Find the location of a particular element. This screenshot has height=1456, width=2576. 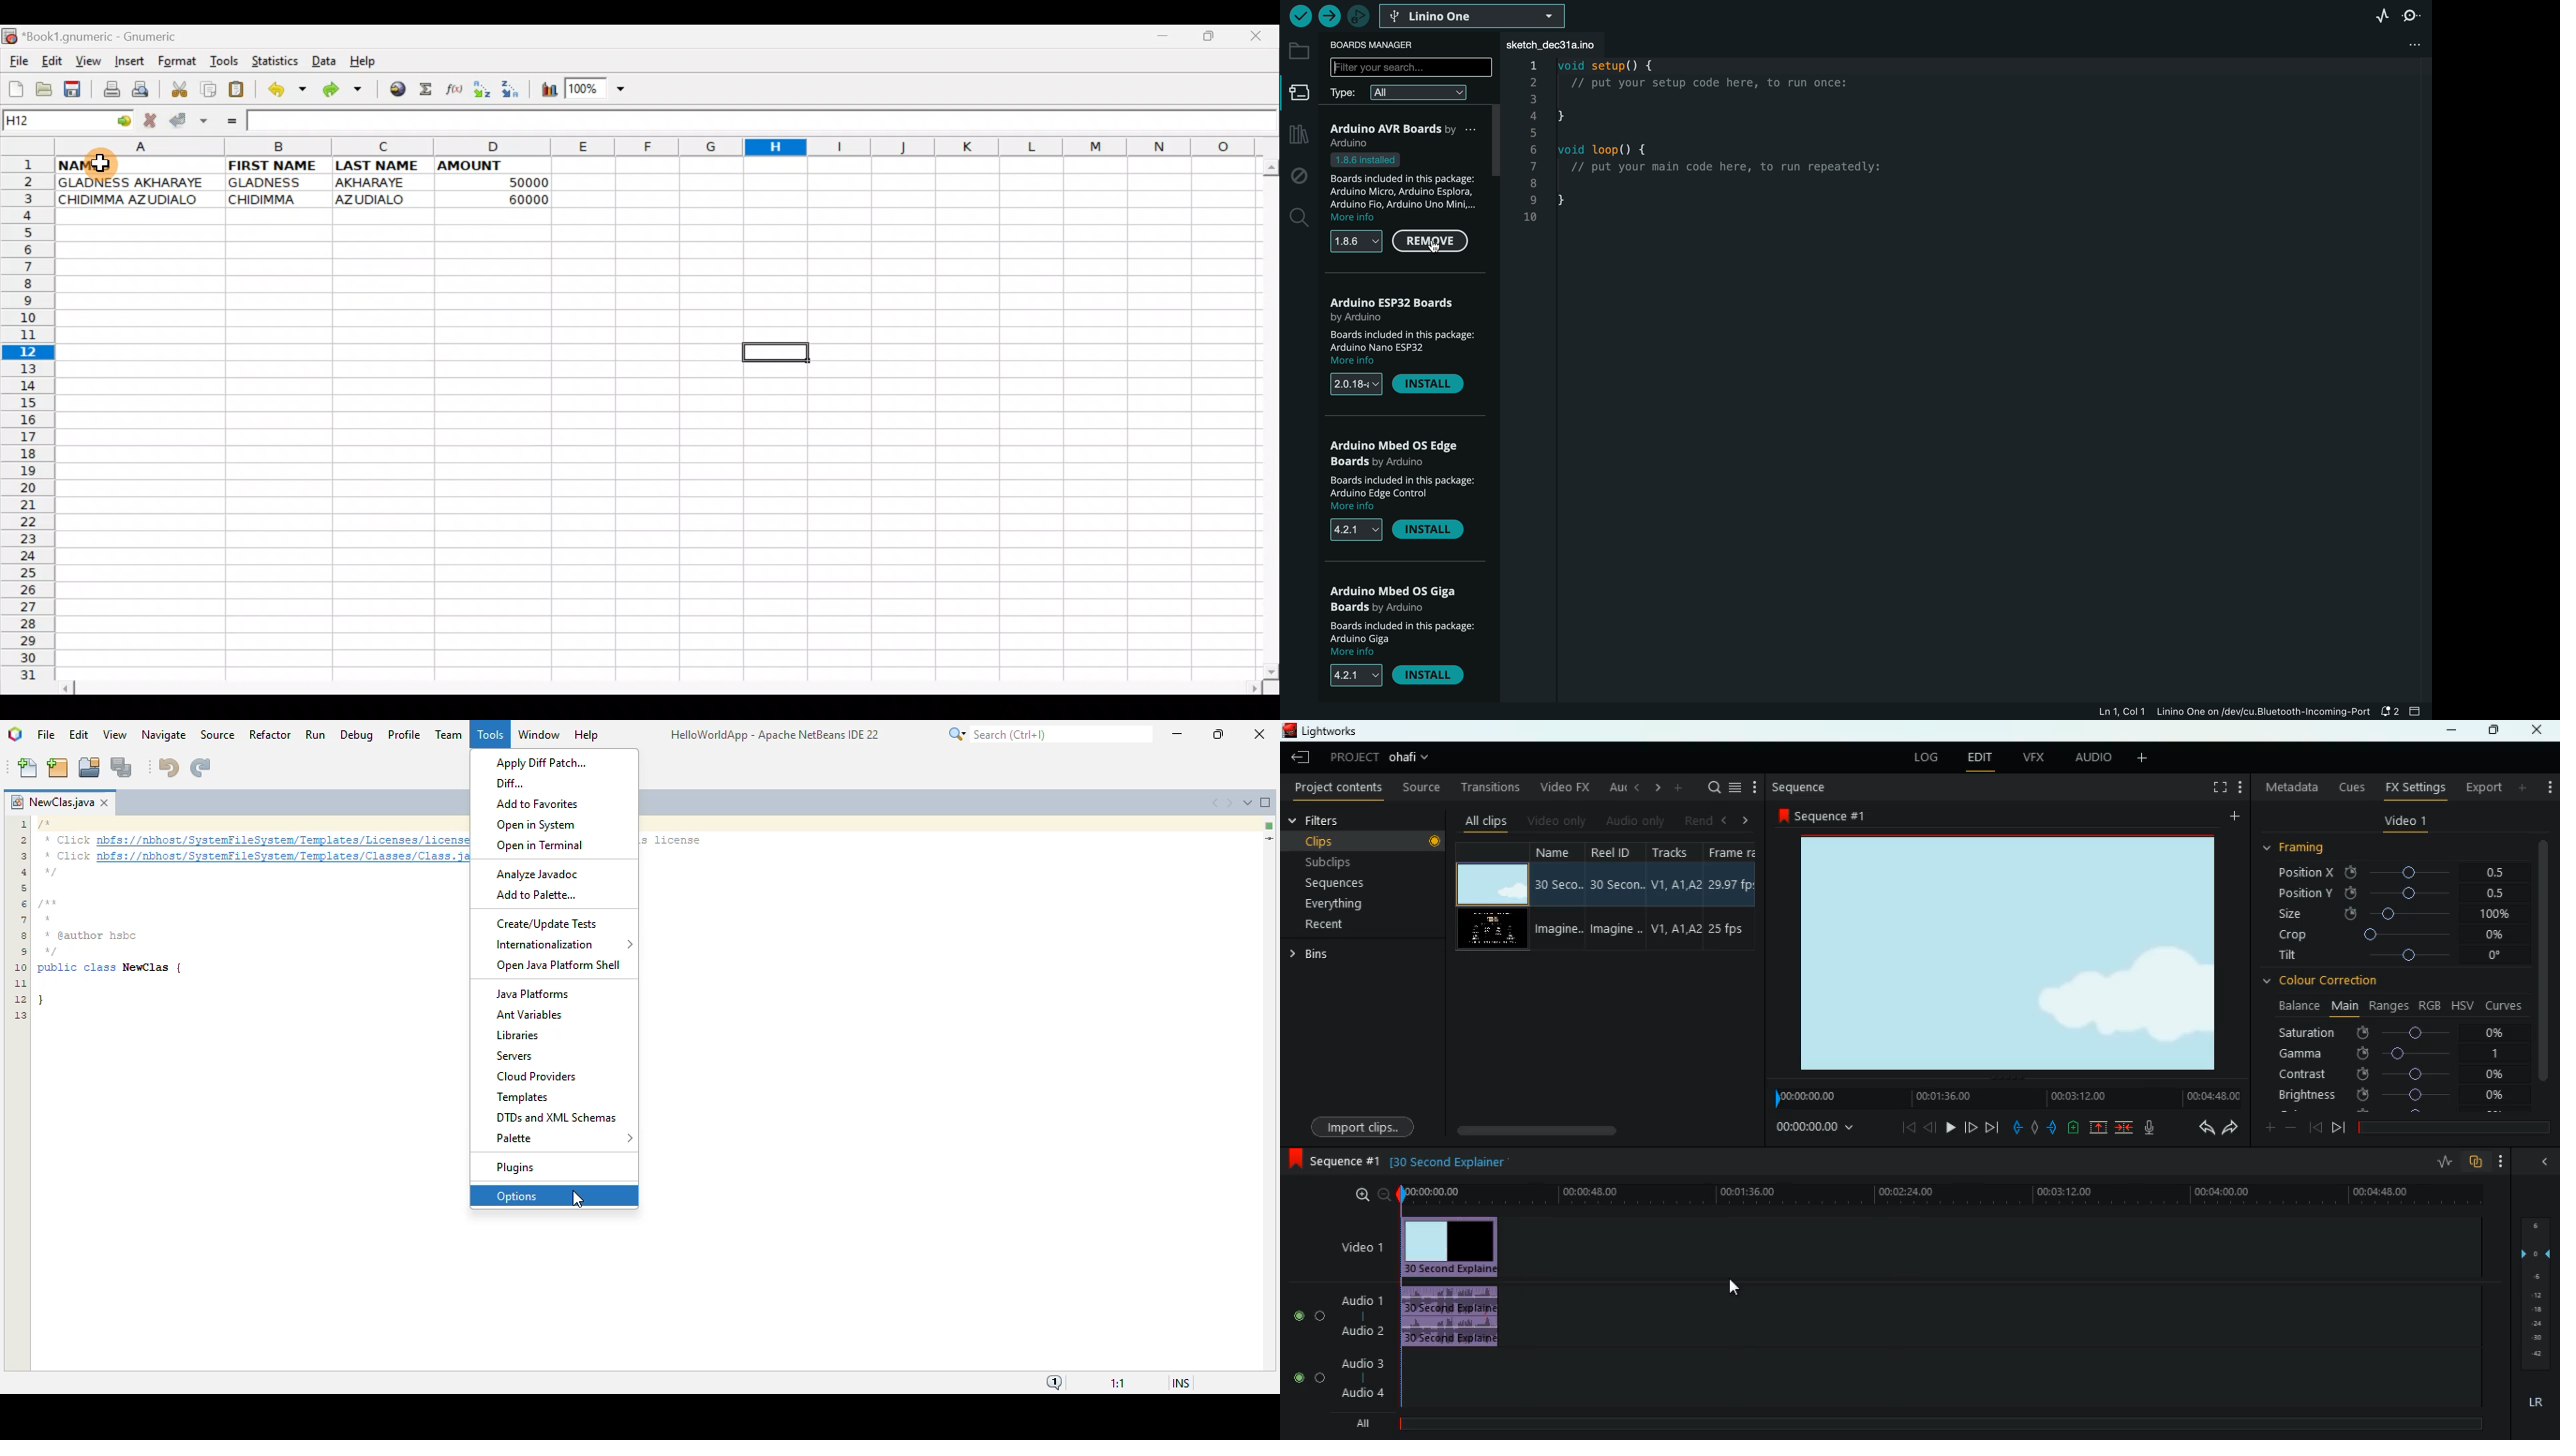

forward is located at coordinates (2338, 1130).